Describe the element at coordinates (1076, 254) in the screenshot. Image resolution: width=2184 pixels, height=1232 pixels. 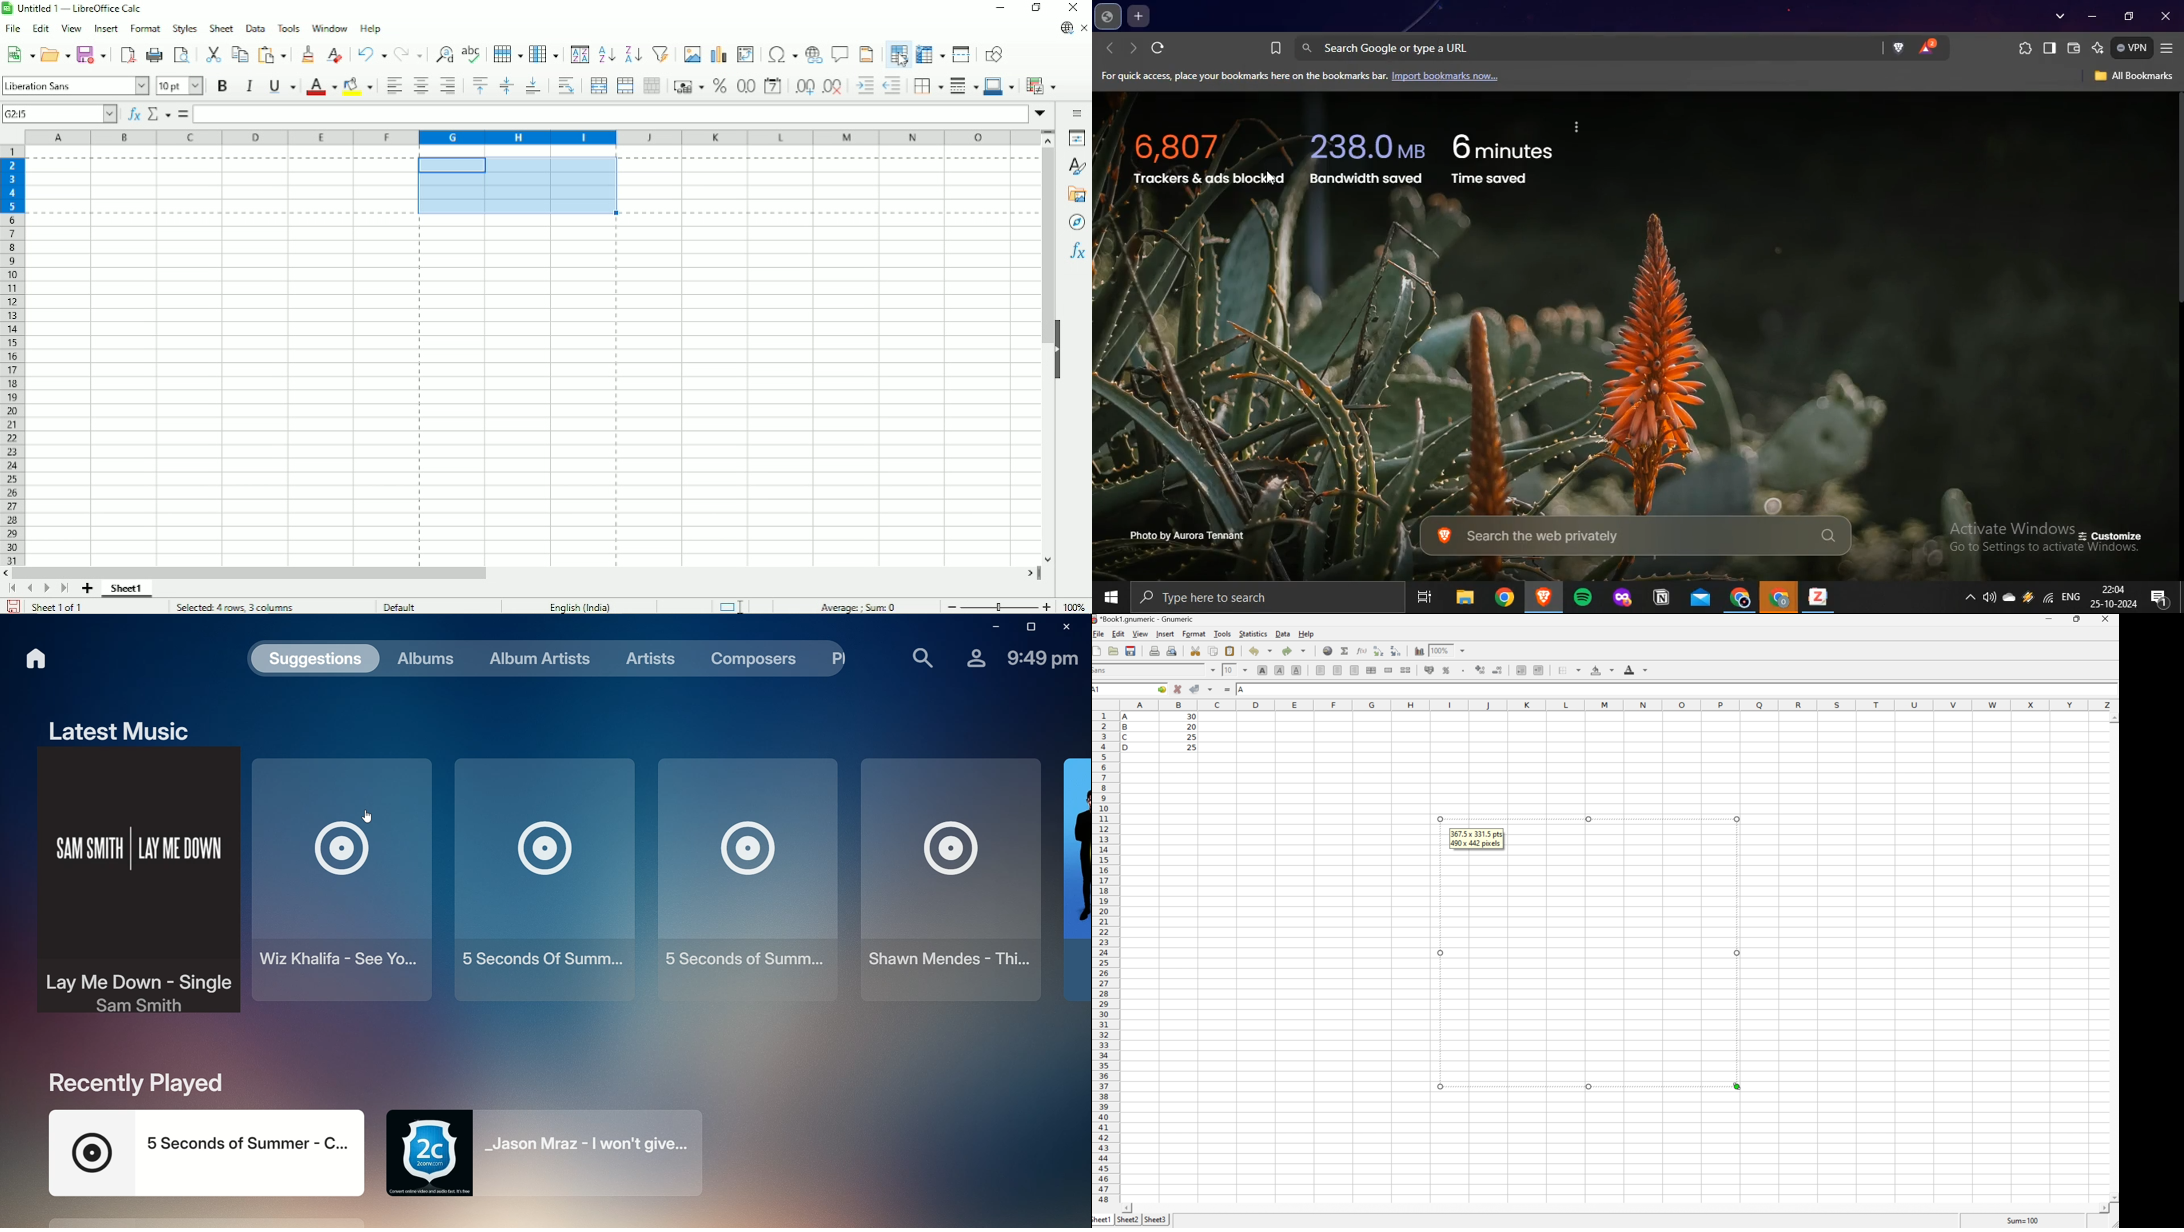
I see `Functions` at that location.